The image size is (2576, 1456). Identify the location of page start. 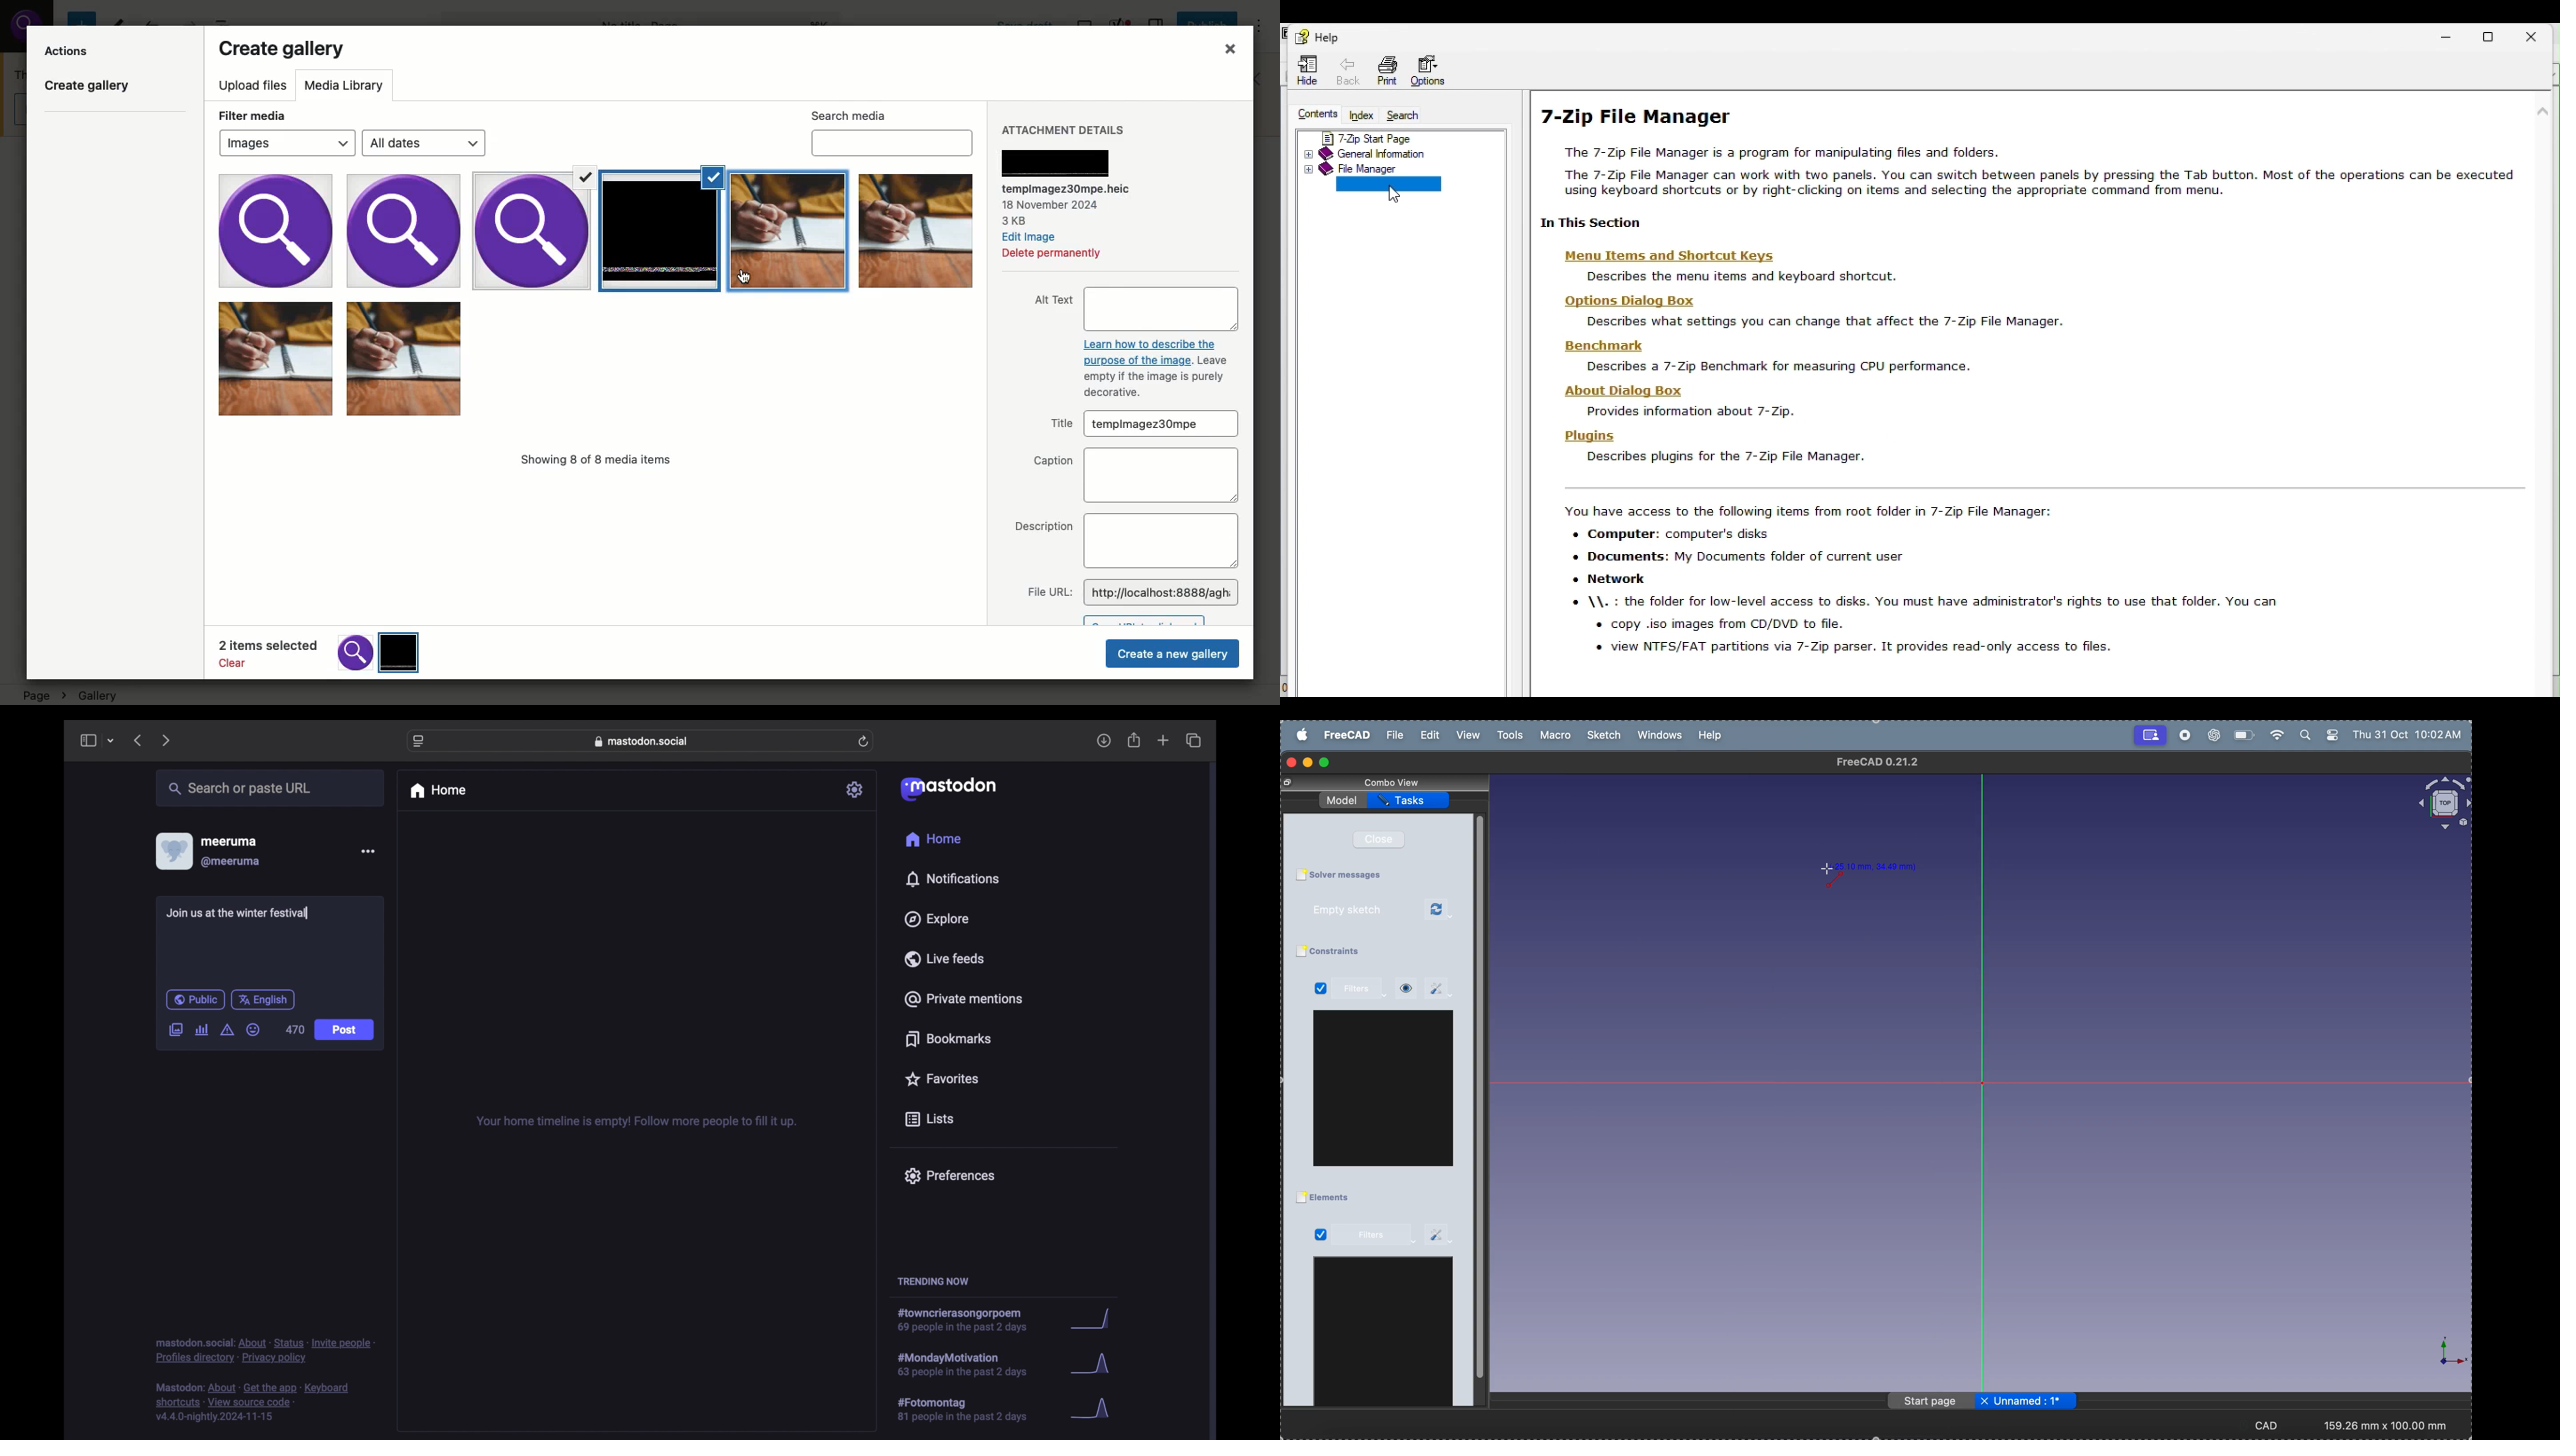
(1932, 1402).